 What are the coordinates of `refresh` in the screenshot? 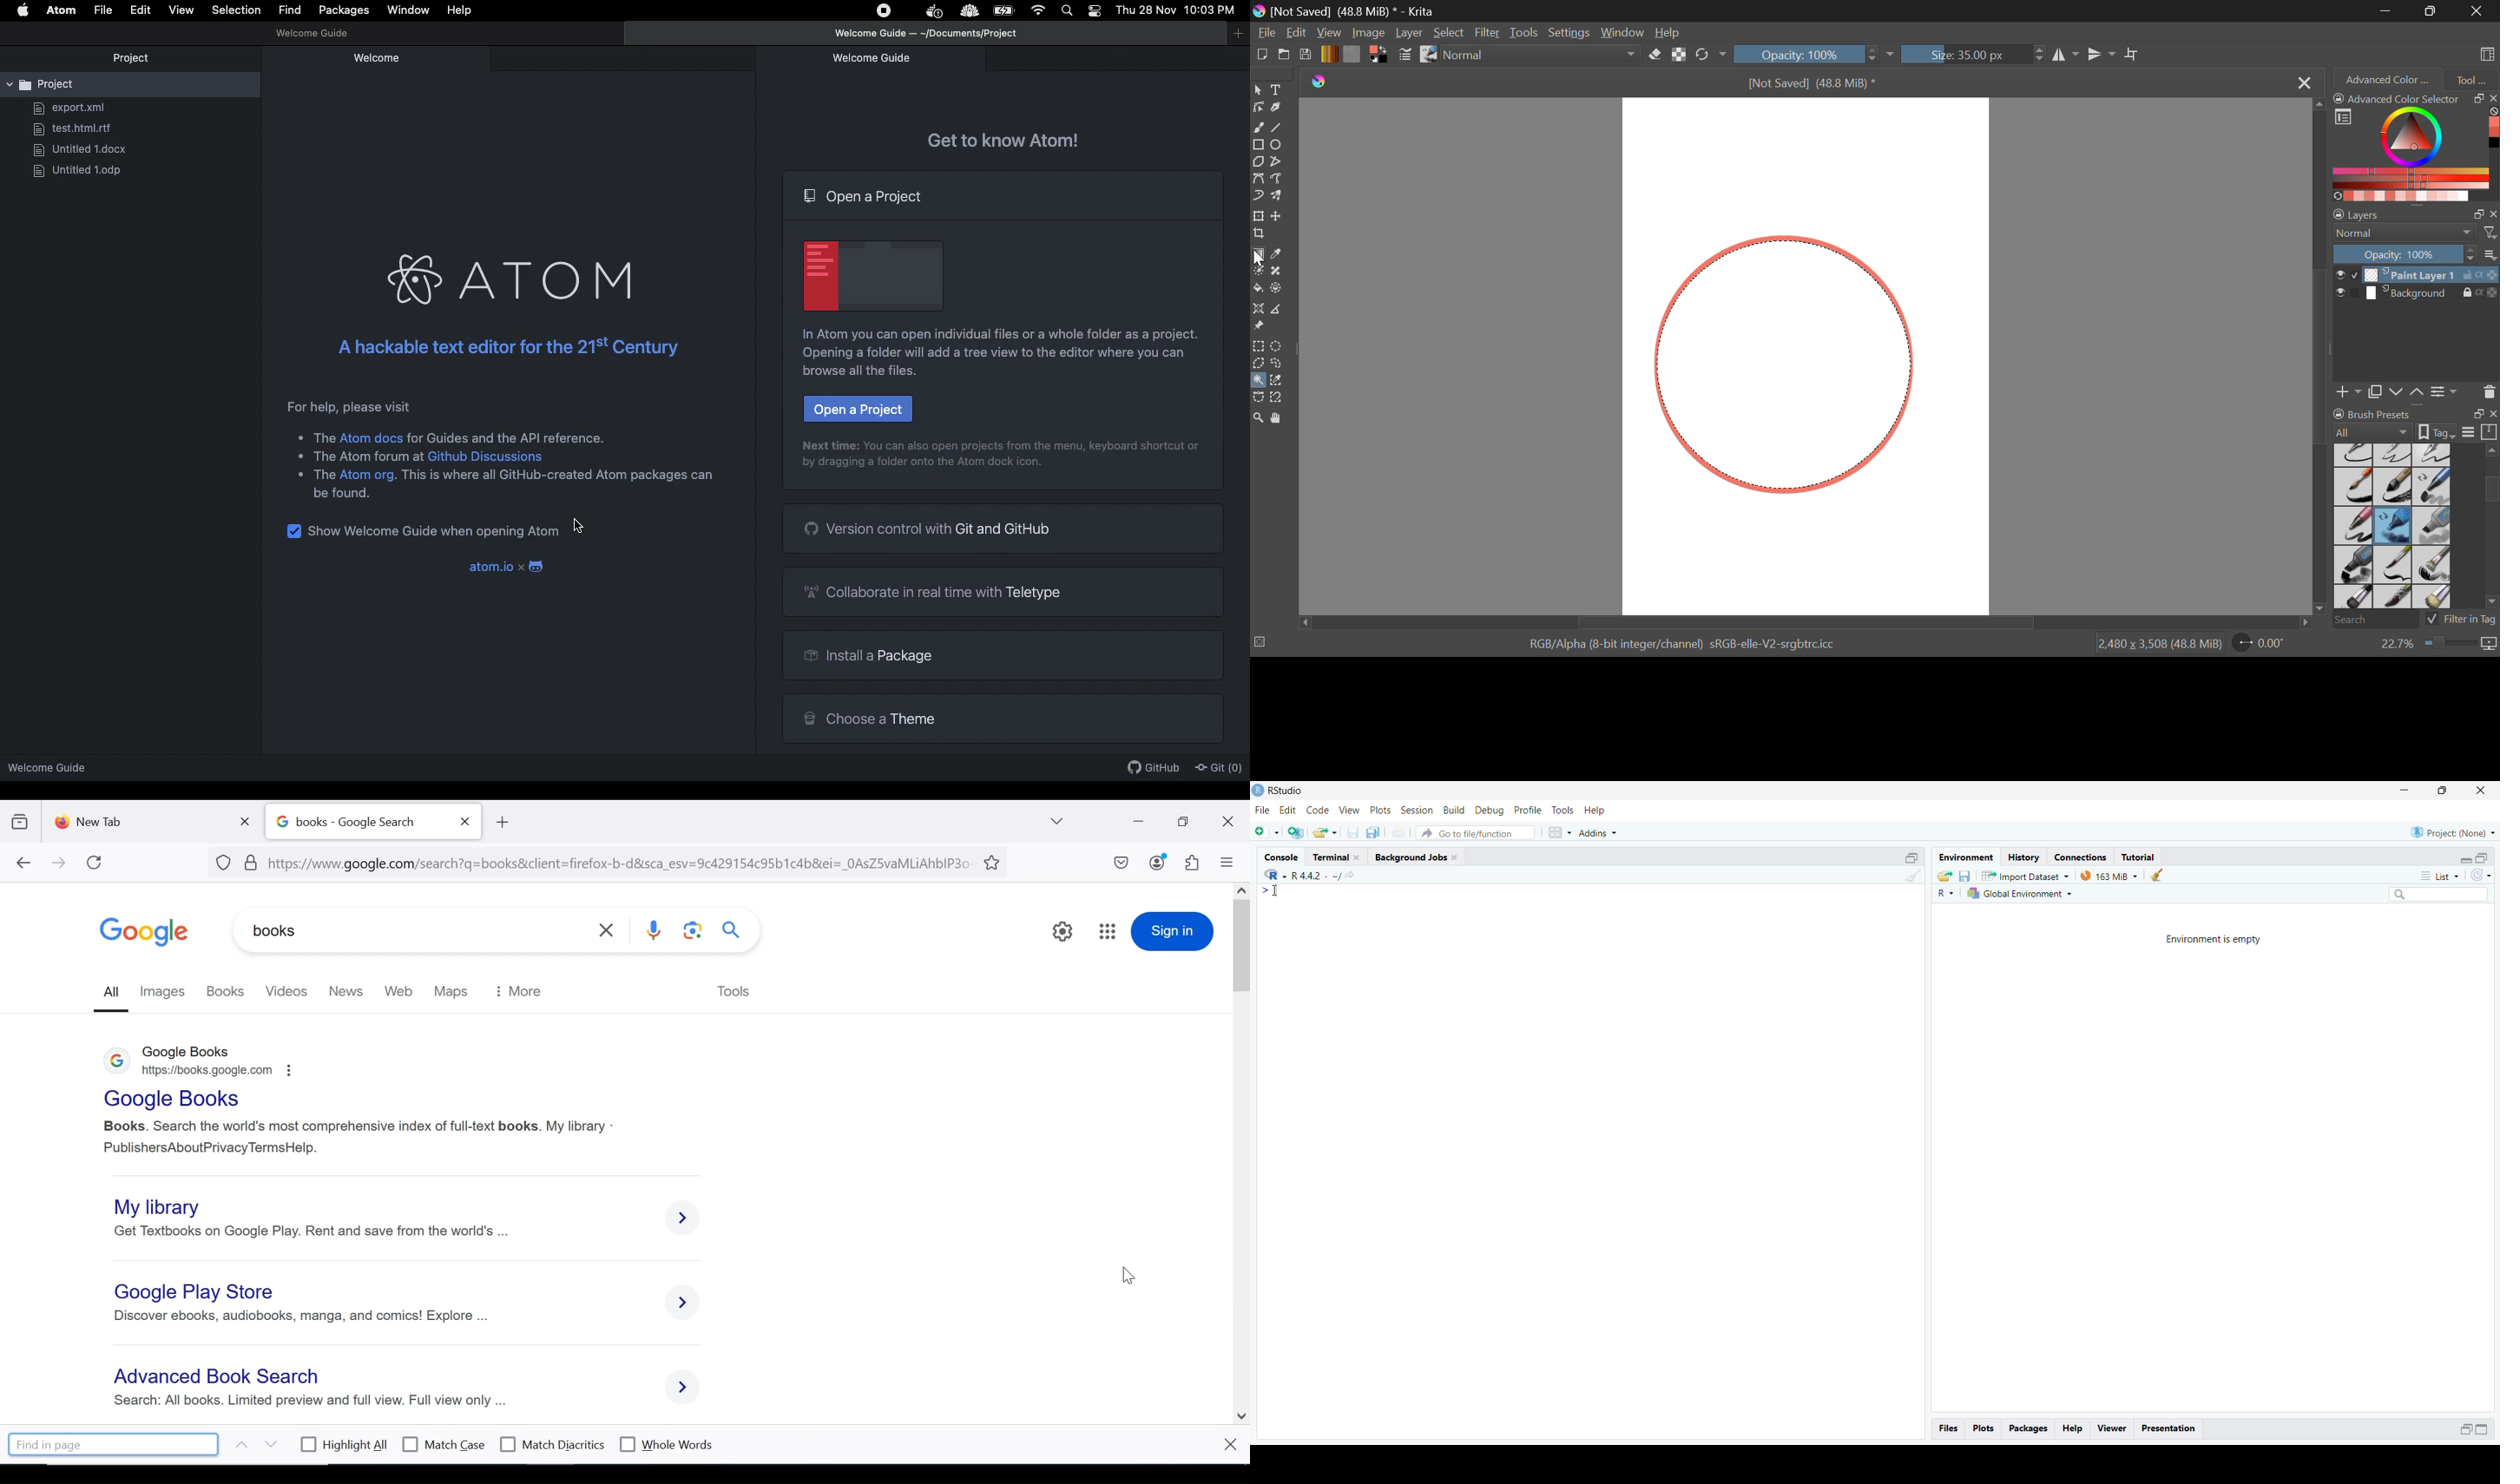 It's located at (95, 862).